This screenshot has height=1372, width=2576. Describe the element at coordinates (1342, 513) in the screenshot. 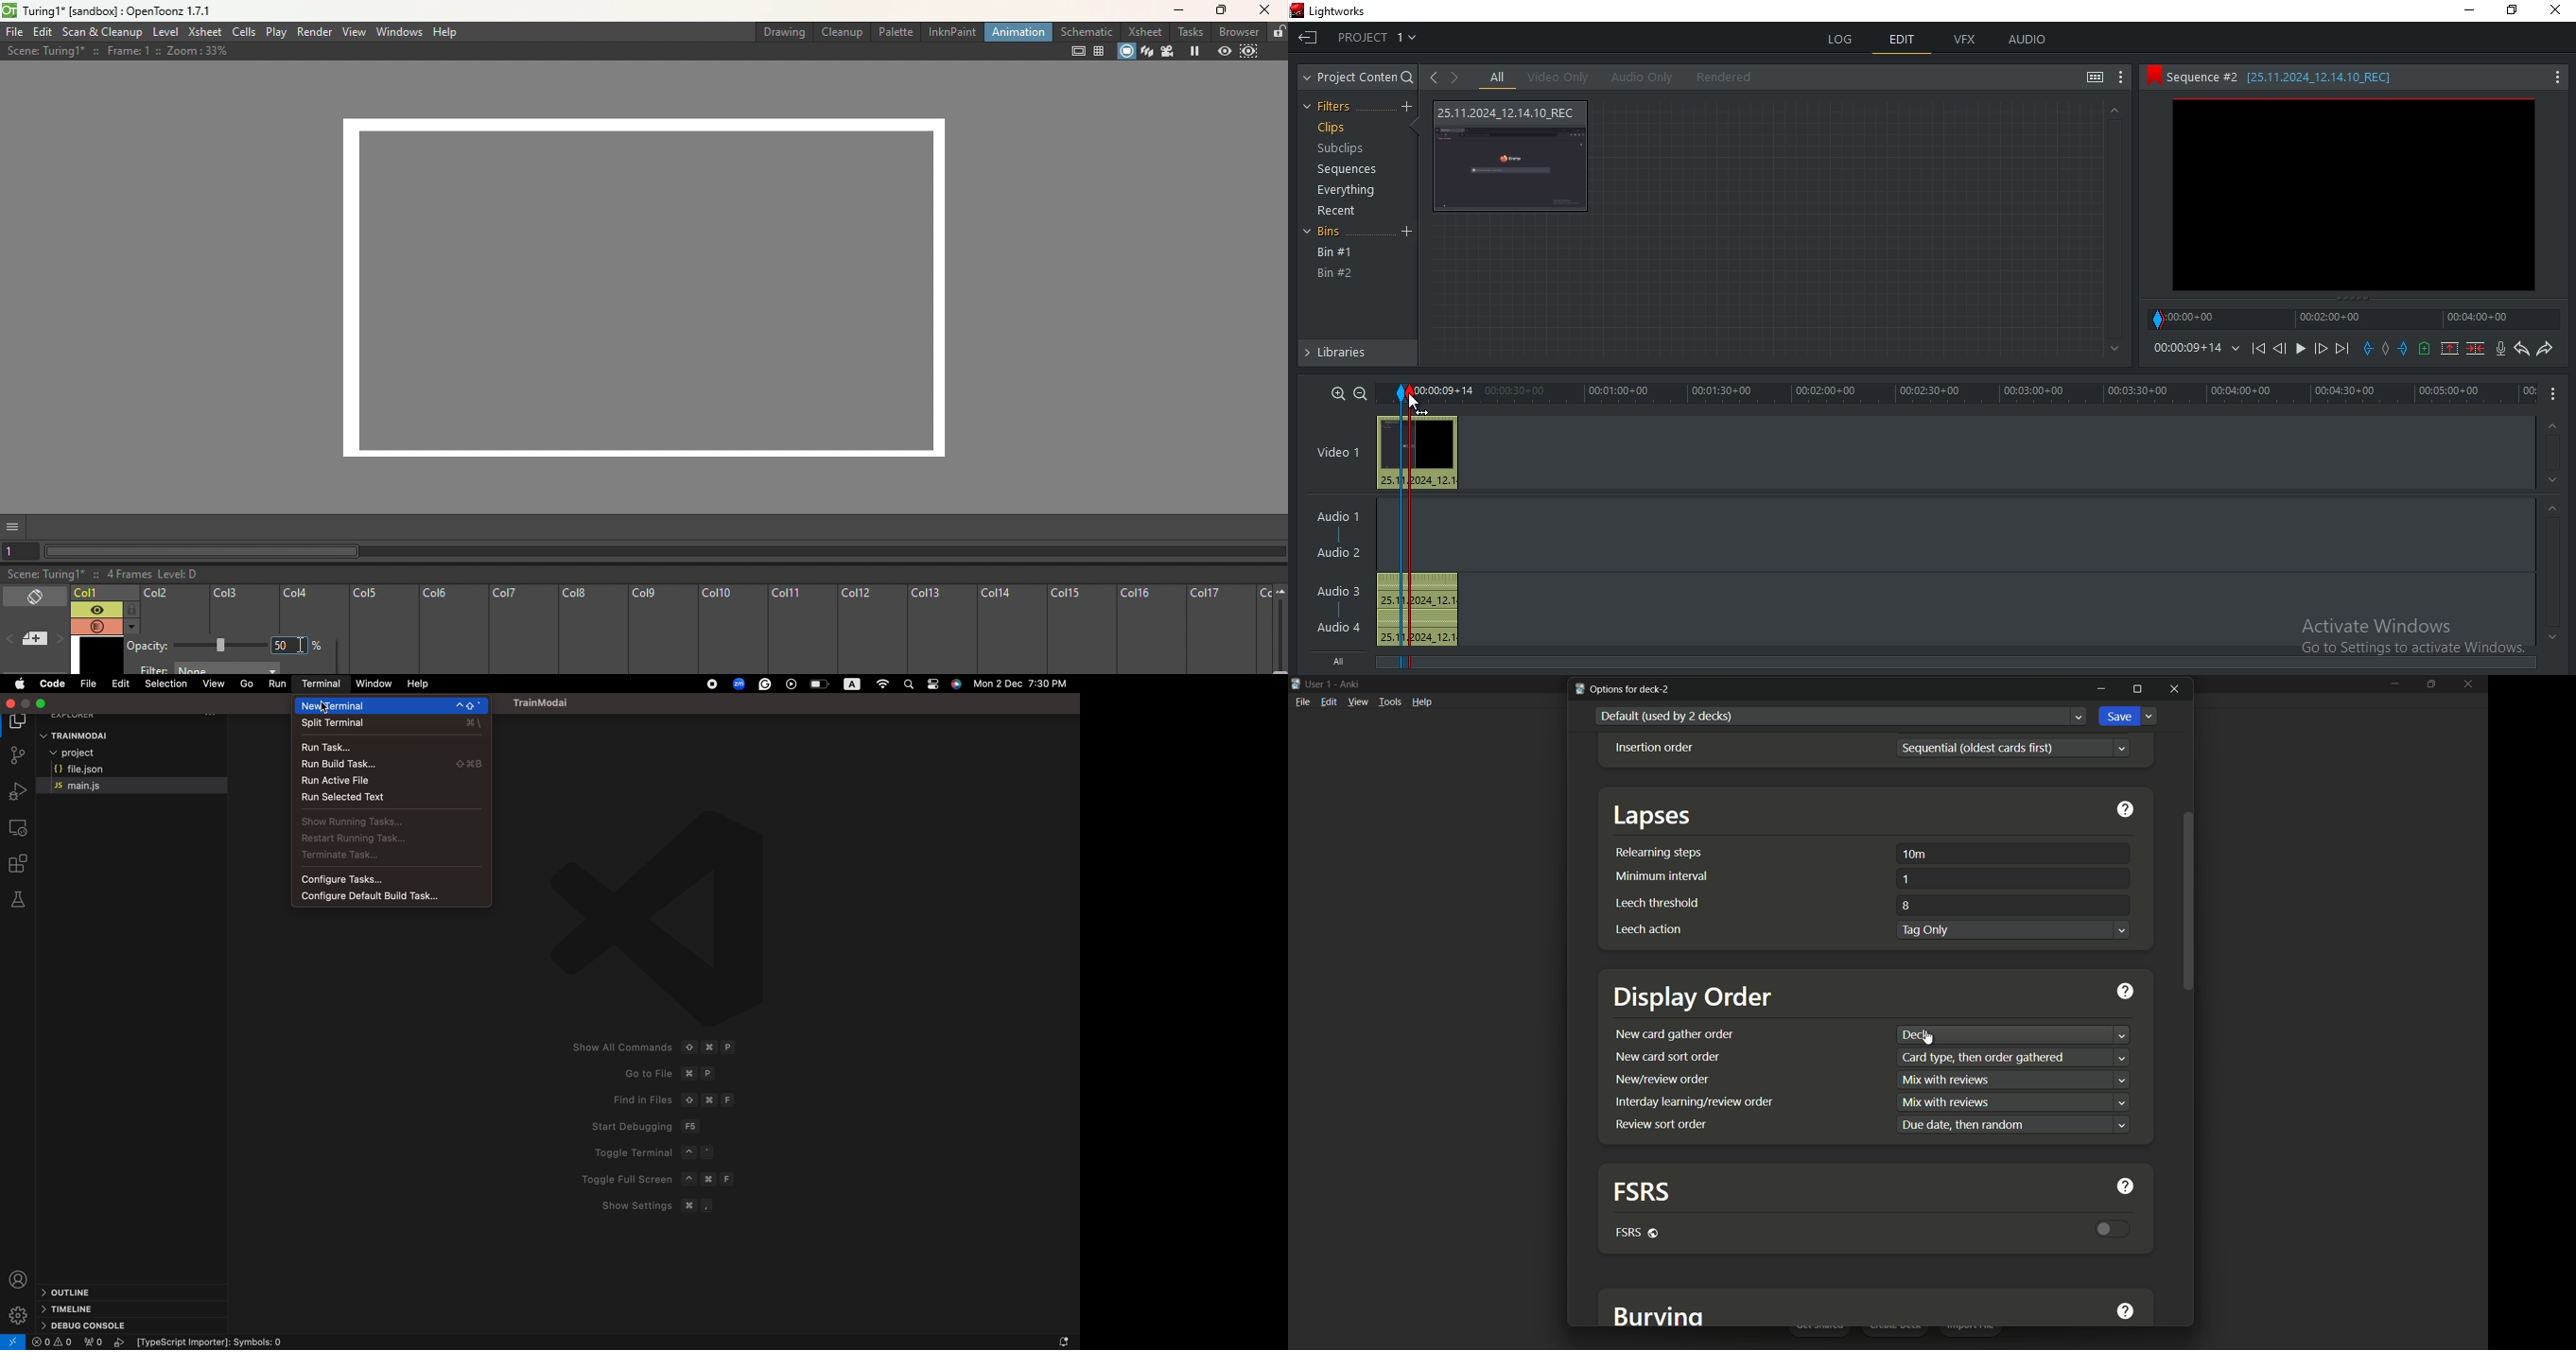

I see `Audio 1` at that location.